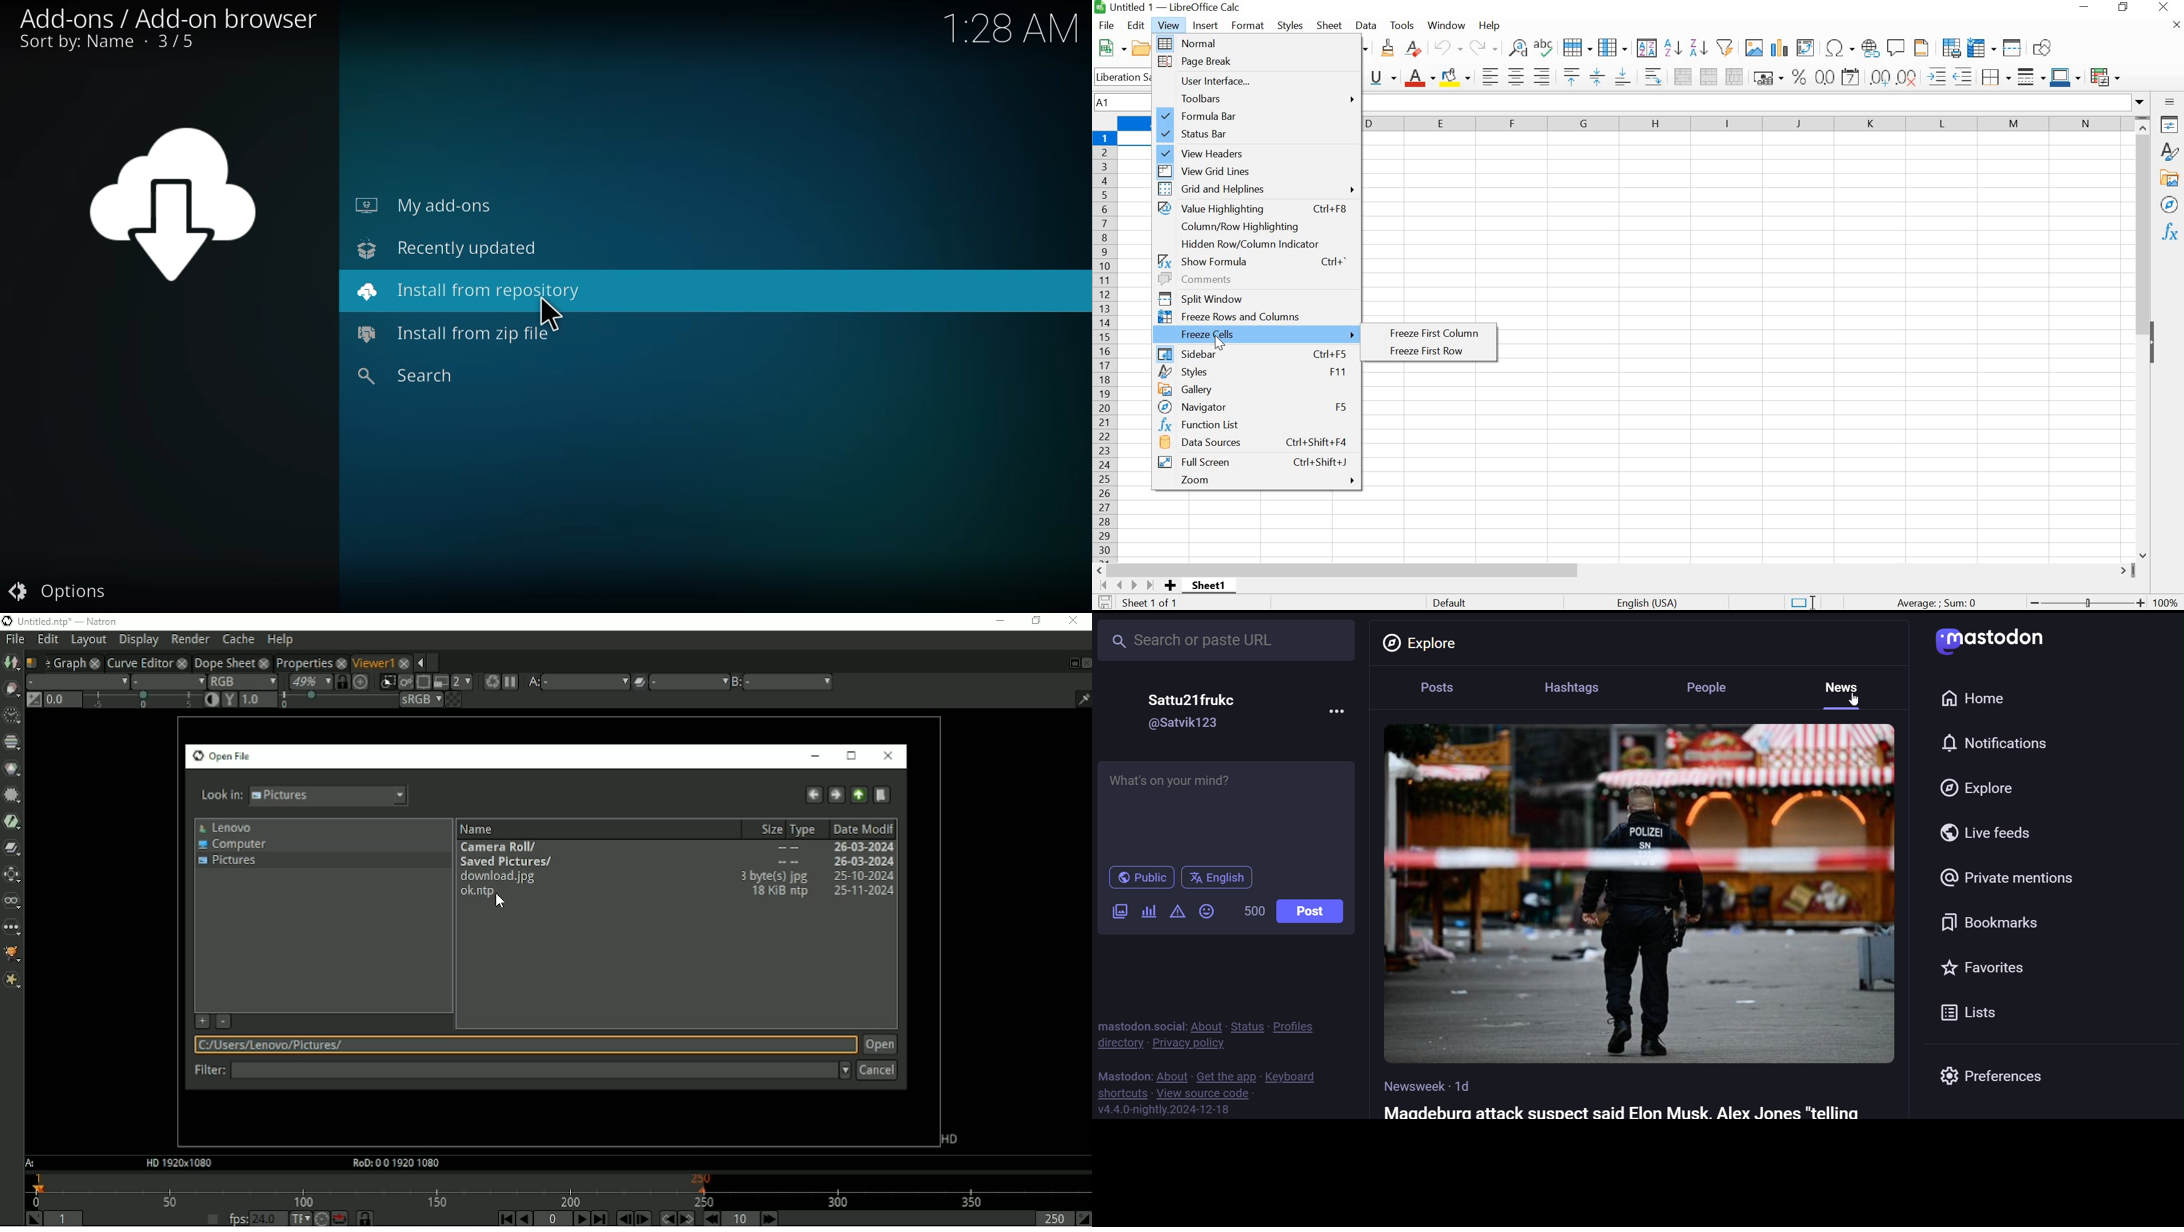 The image size is (2184, 1232). Describe the element at coordinates (1546, 49) in the screenshot. I see `SPELLING` at that location.